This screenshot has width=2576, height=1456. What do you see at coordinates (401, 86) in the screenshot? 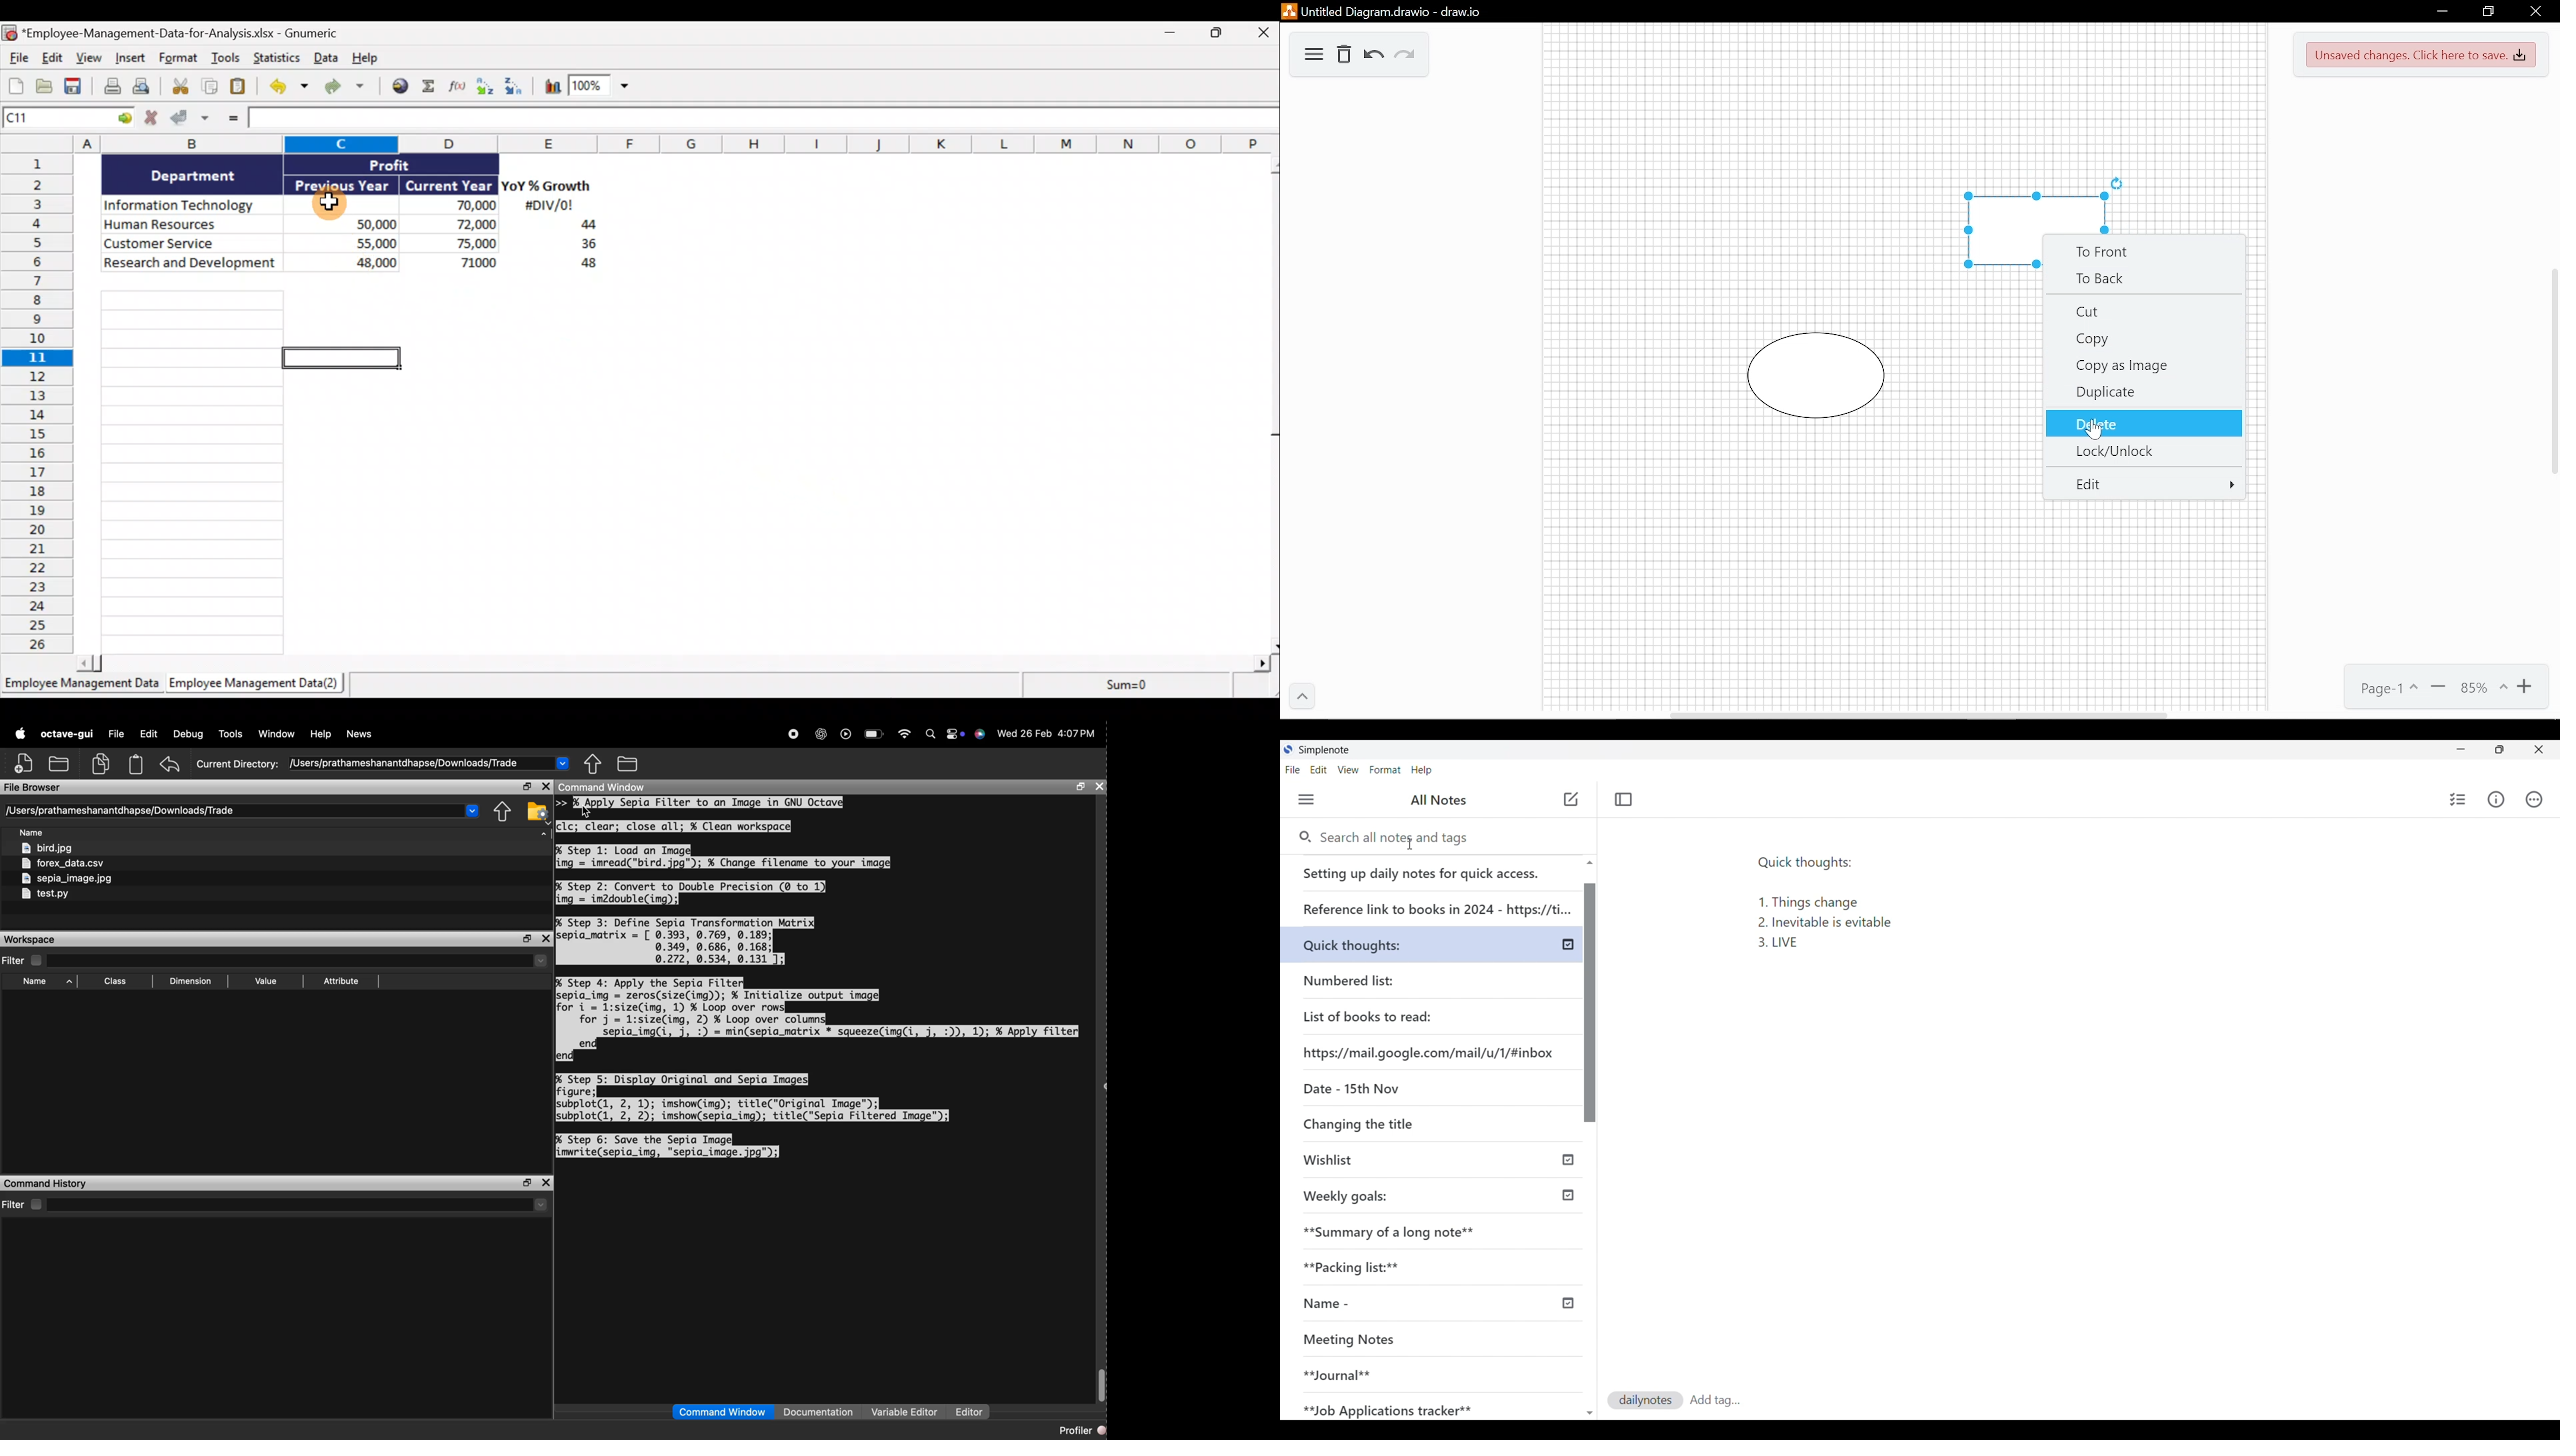
I see `Insert hyperlink` at bounding box center [401, 86].